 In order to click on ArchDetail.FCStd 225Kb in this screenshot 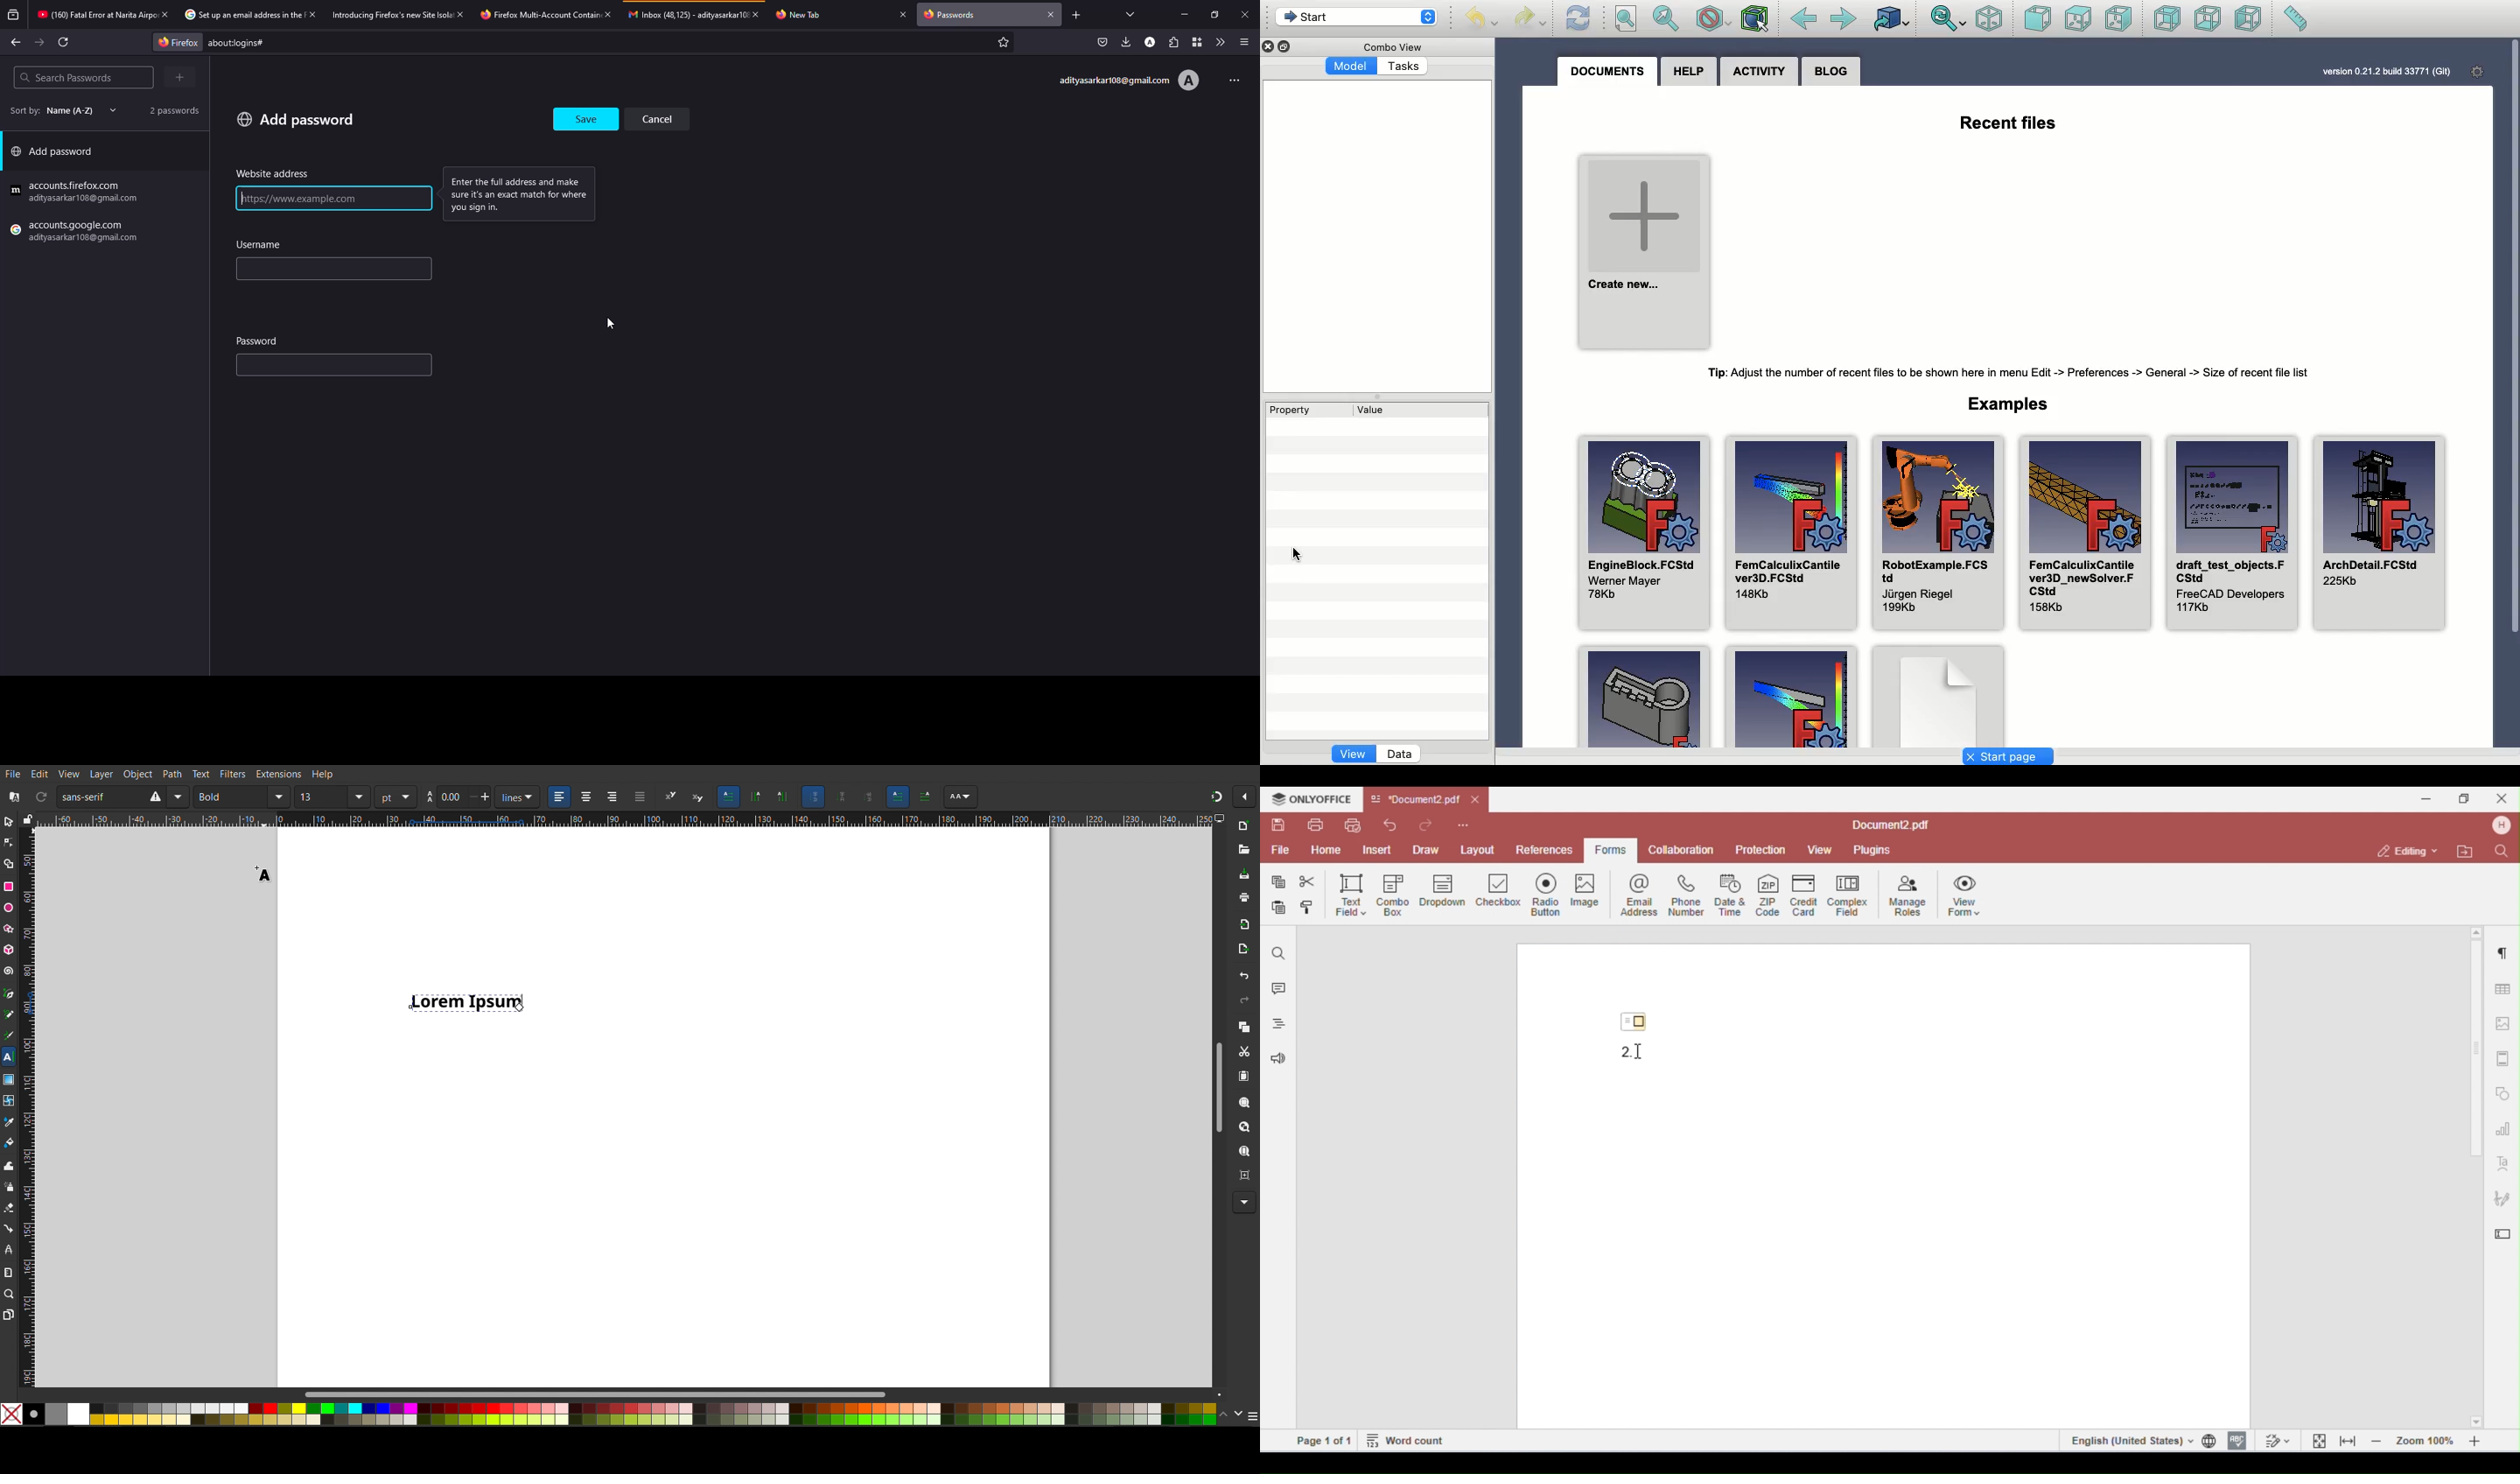, I will do `click(2381, 533)`.